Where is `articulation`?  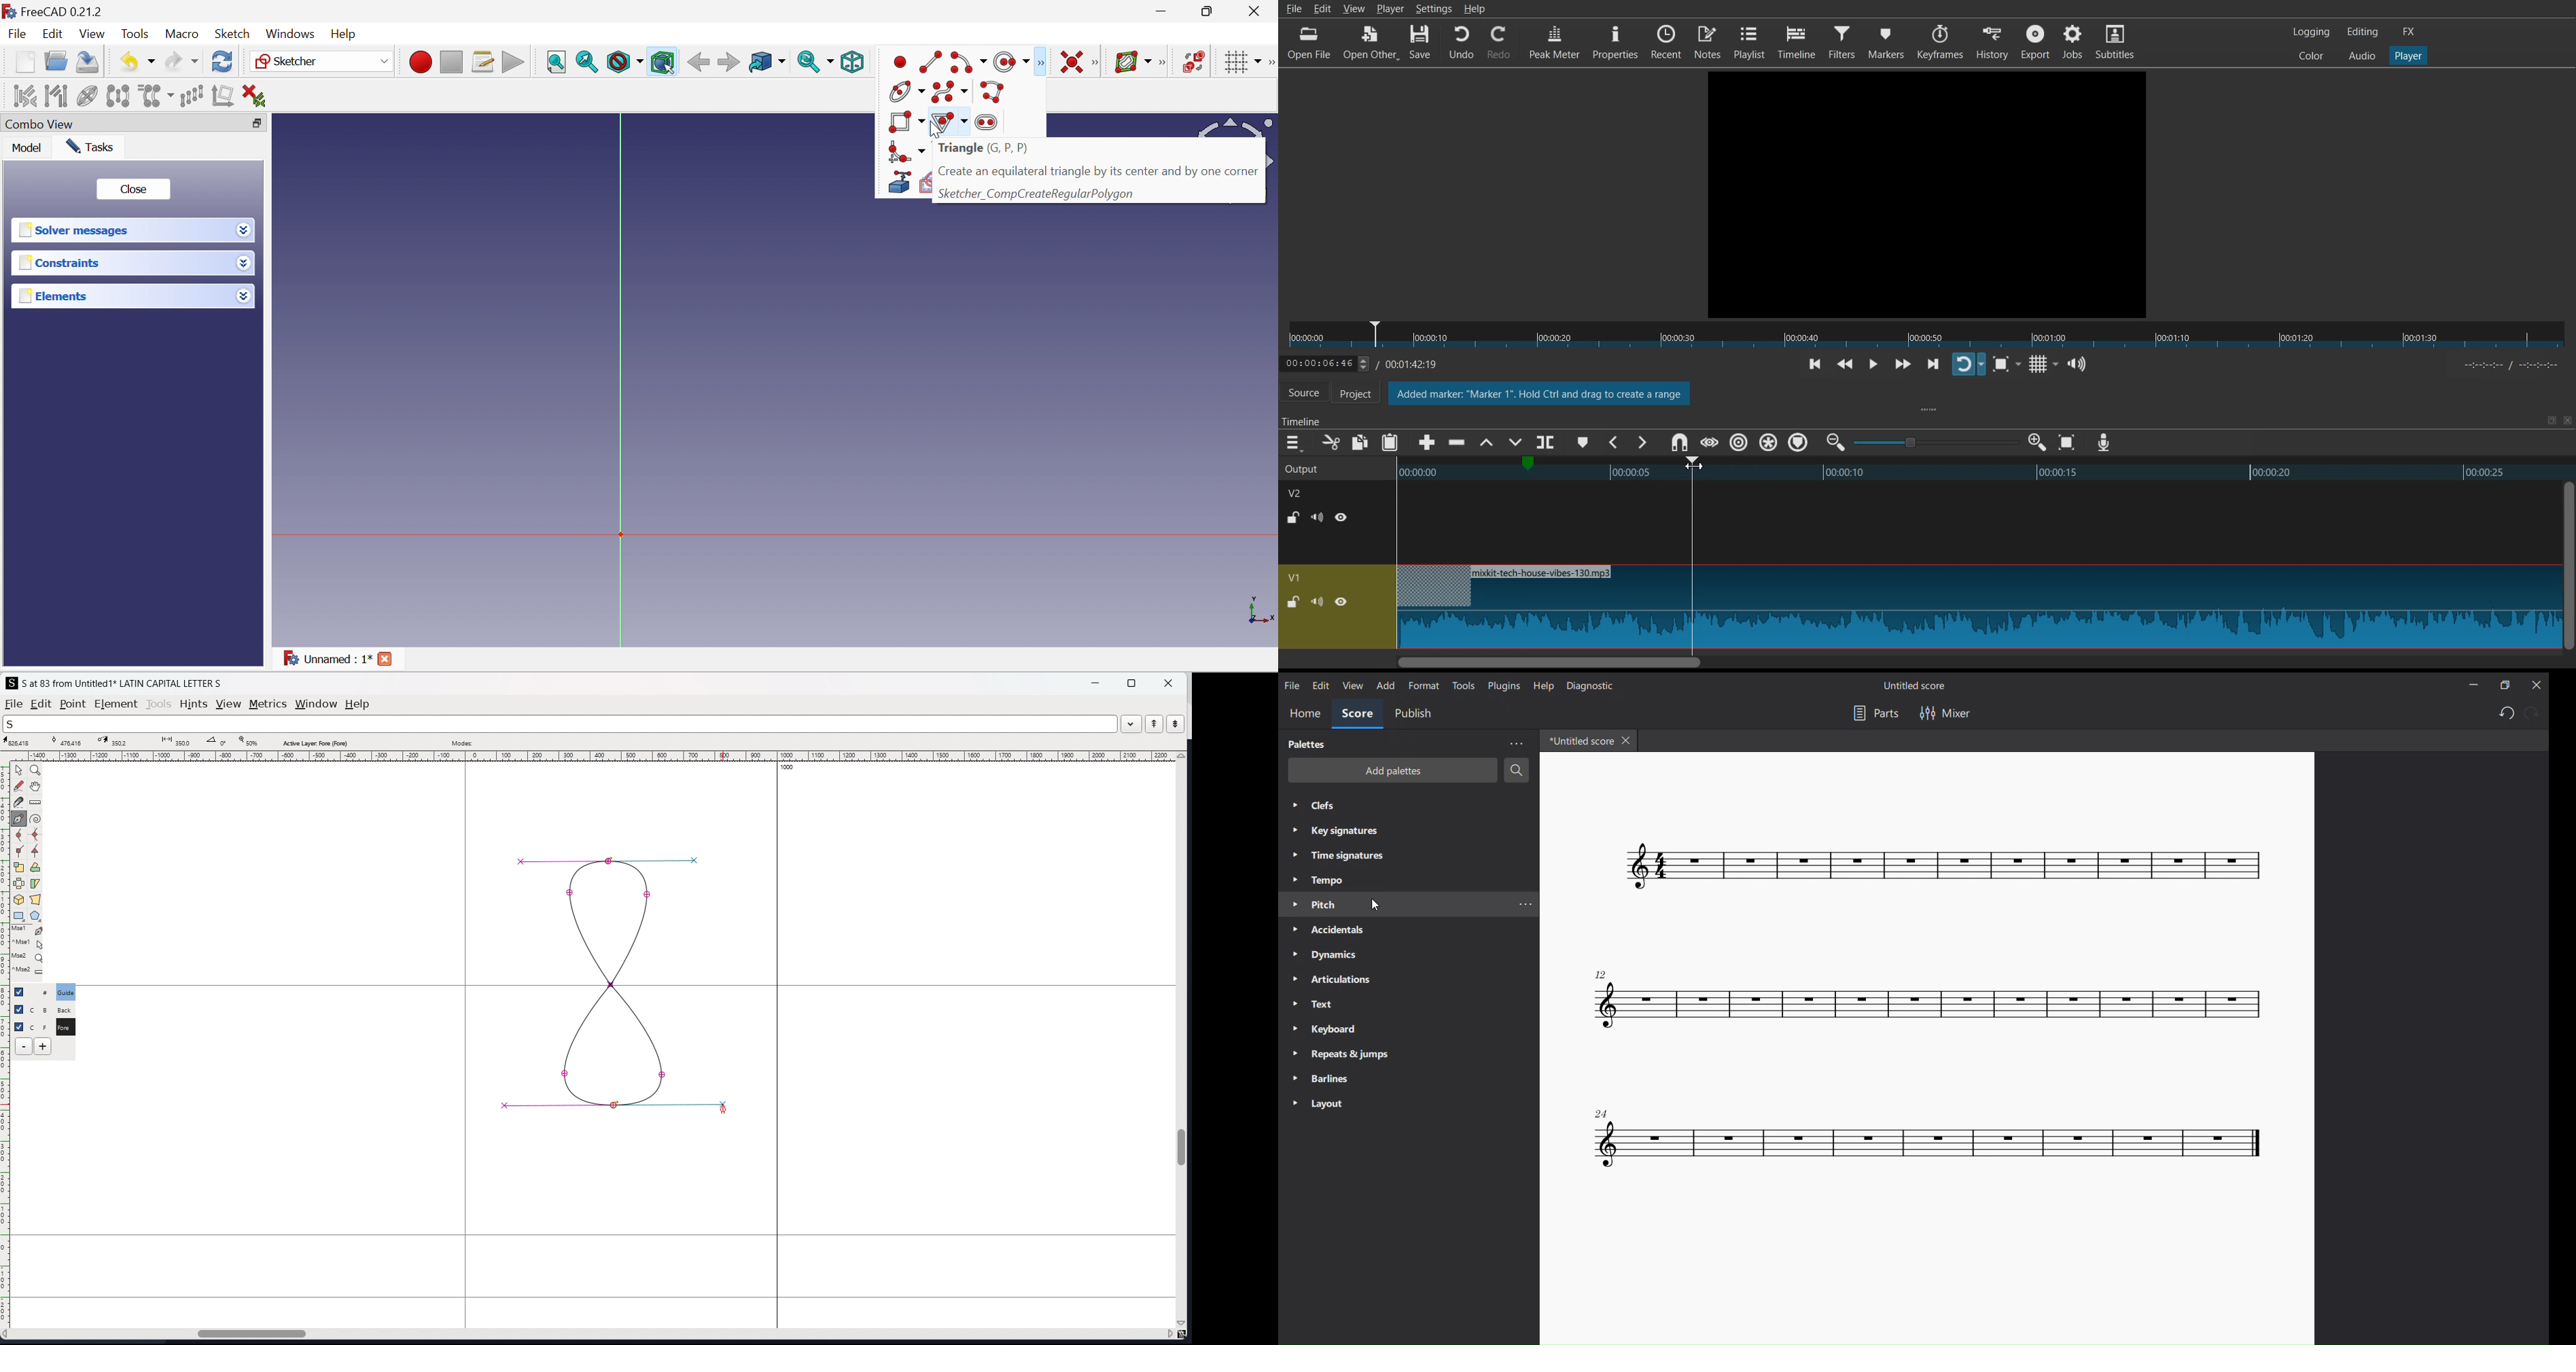
articulation is located at coordinates (1335, 979).